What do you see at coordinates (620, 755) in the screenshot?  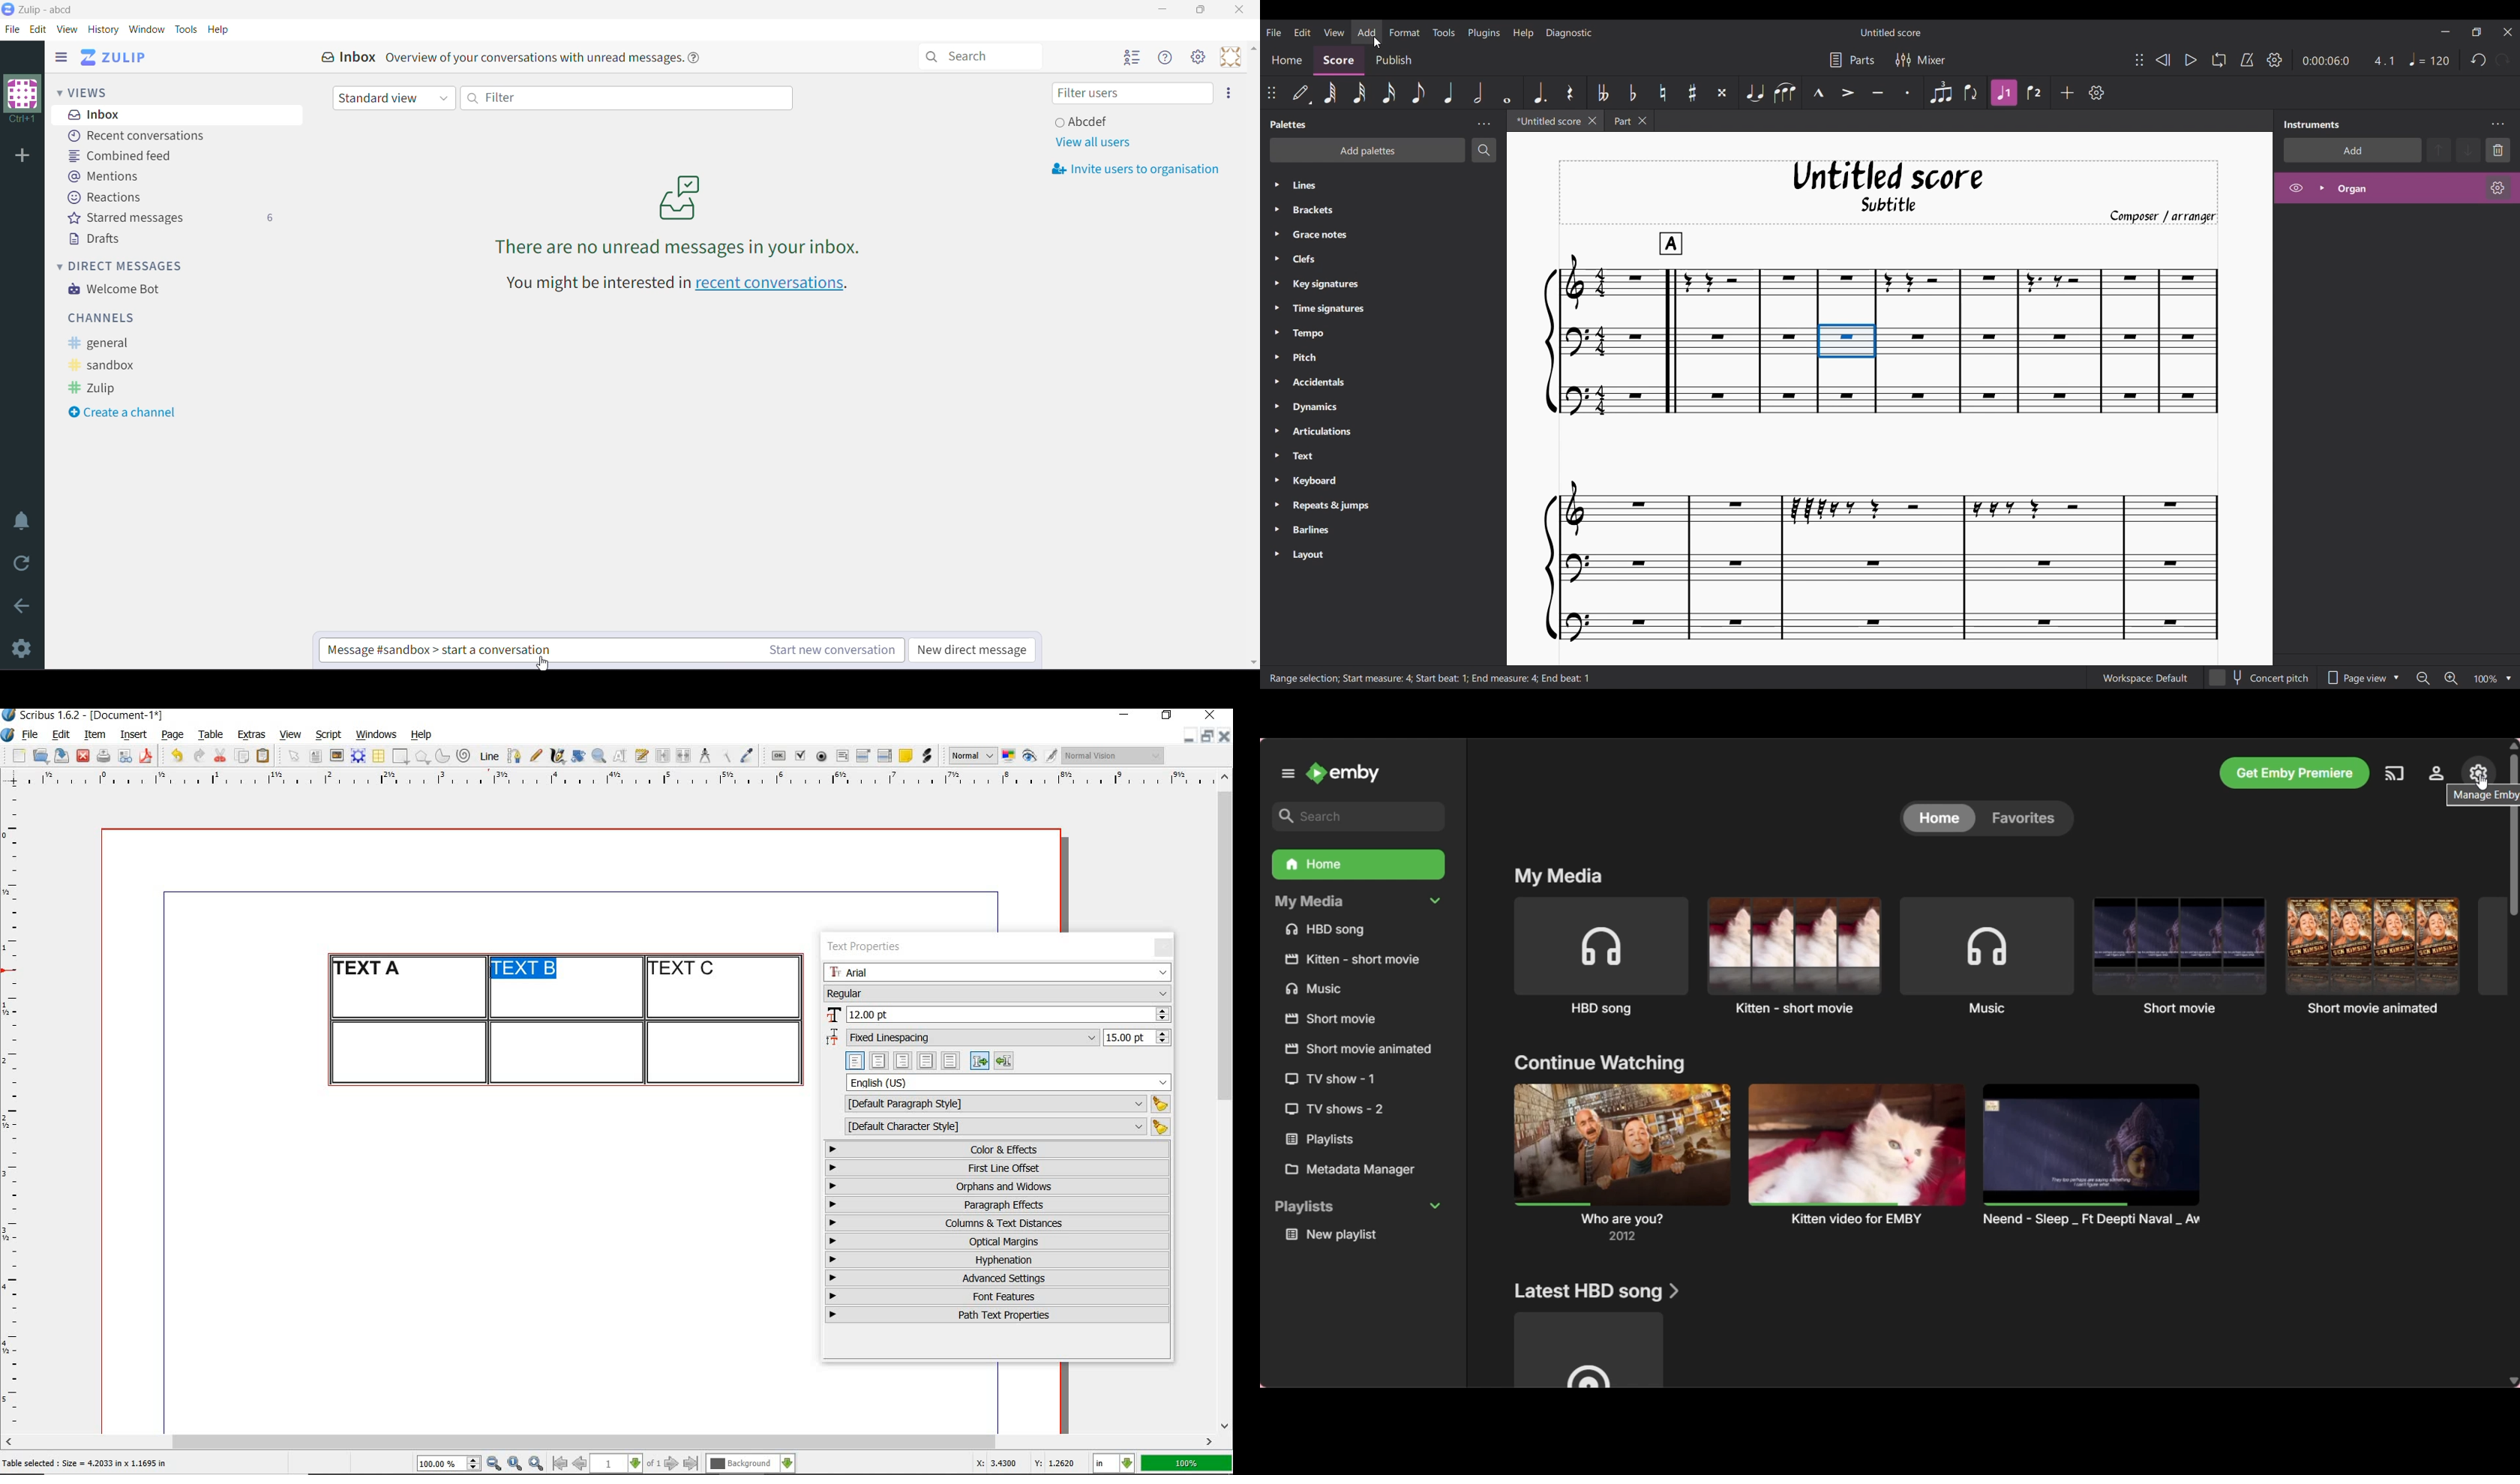 I see `edit contents of frame` at bounding box center [620, 755].